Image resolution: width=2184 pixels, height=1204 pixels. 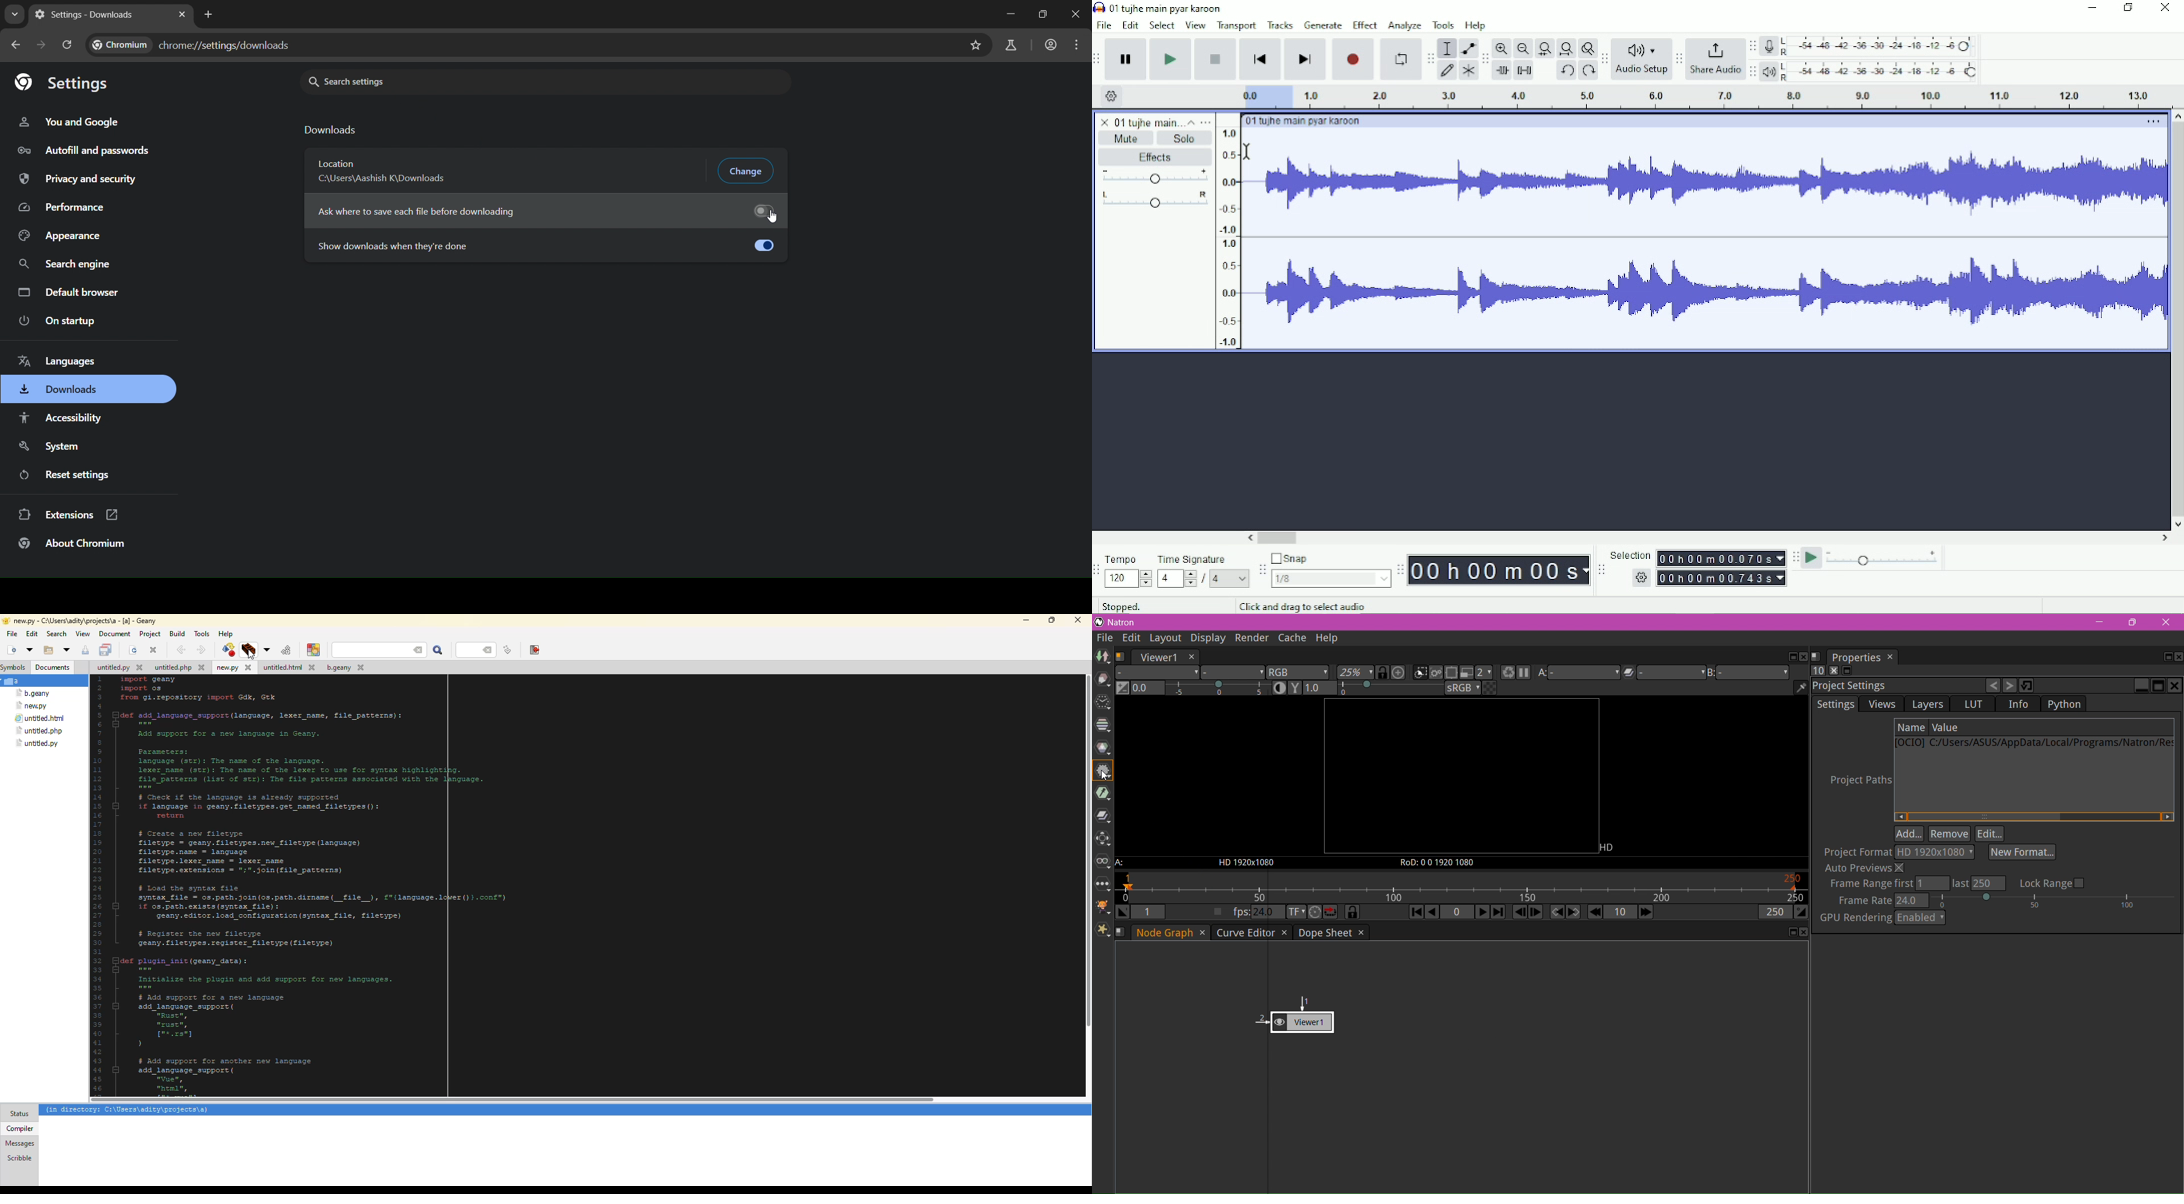 I want to click on code, so click(x=308, y=884).